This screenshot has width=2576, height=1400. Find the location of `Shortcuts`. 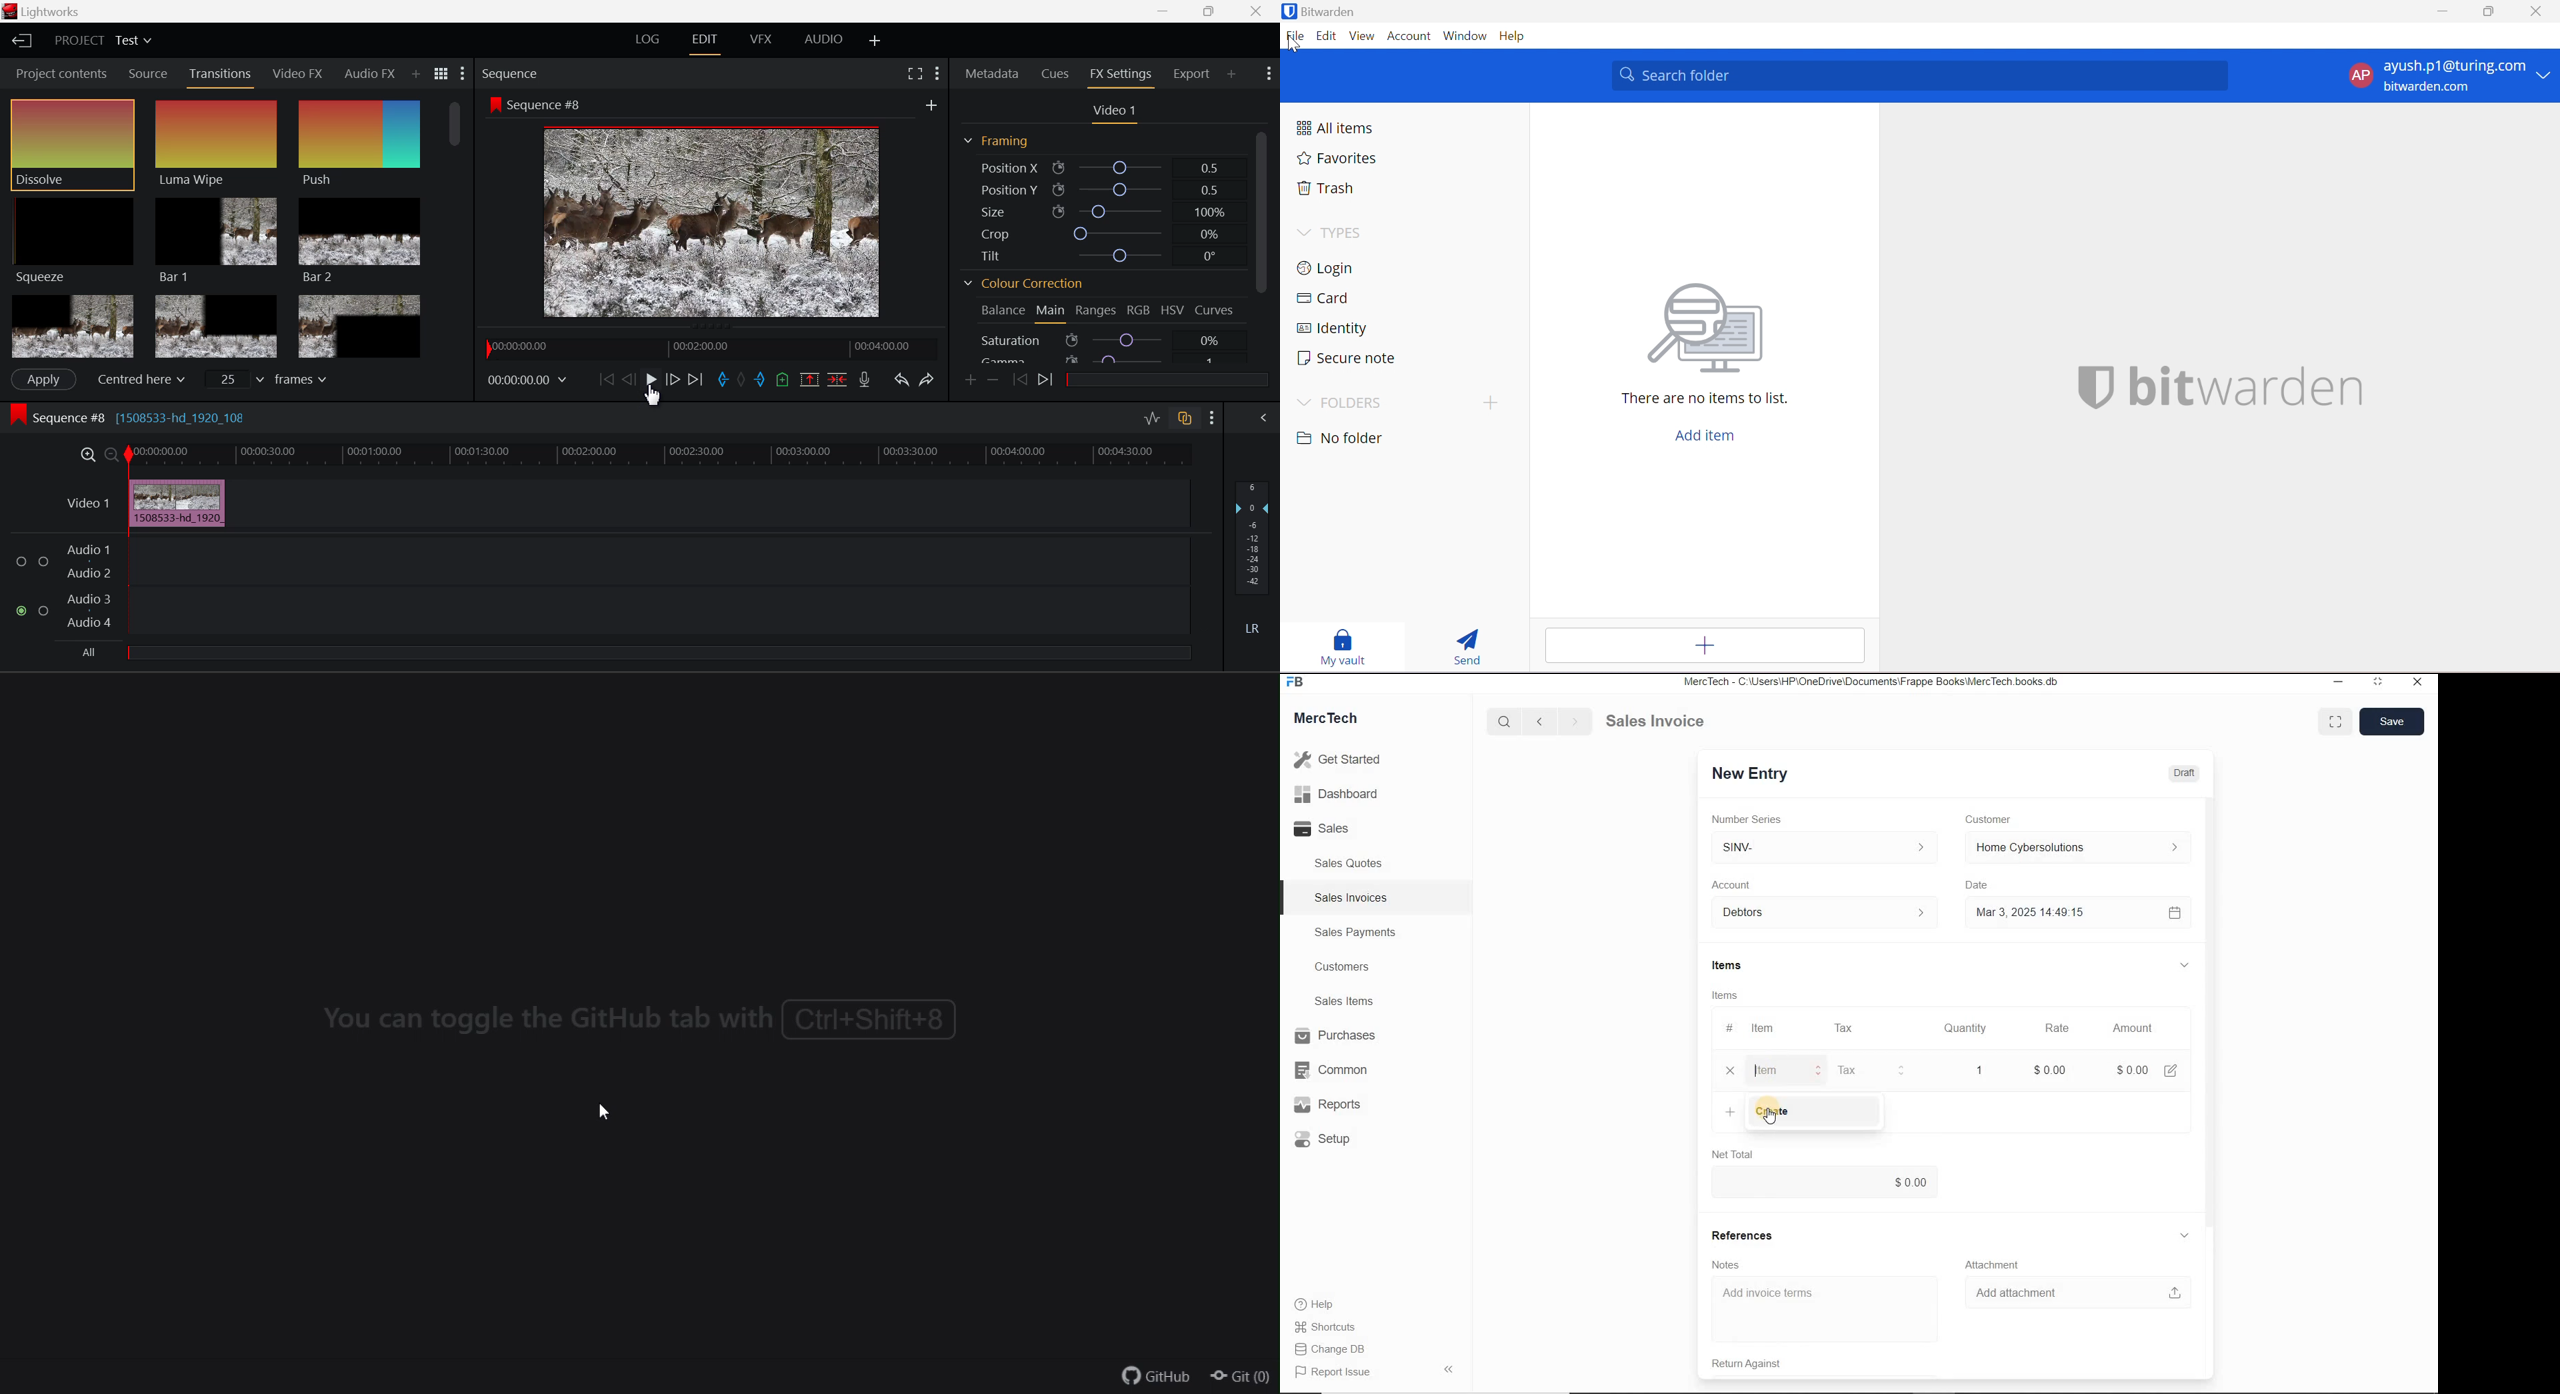

Shortcuts is located at coordinates (1332, 1328).